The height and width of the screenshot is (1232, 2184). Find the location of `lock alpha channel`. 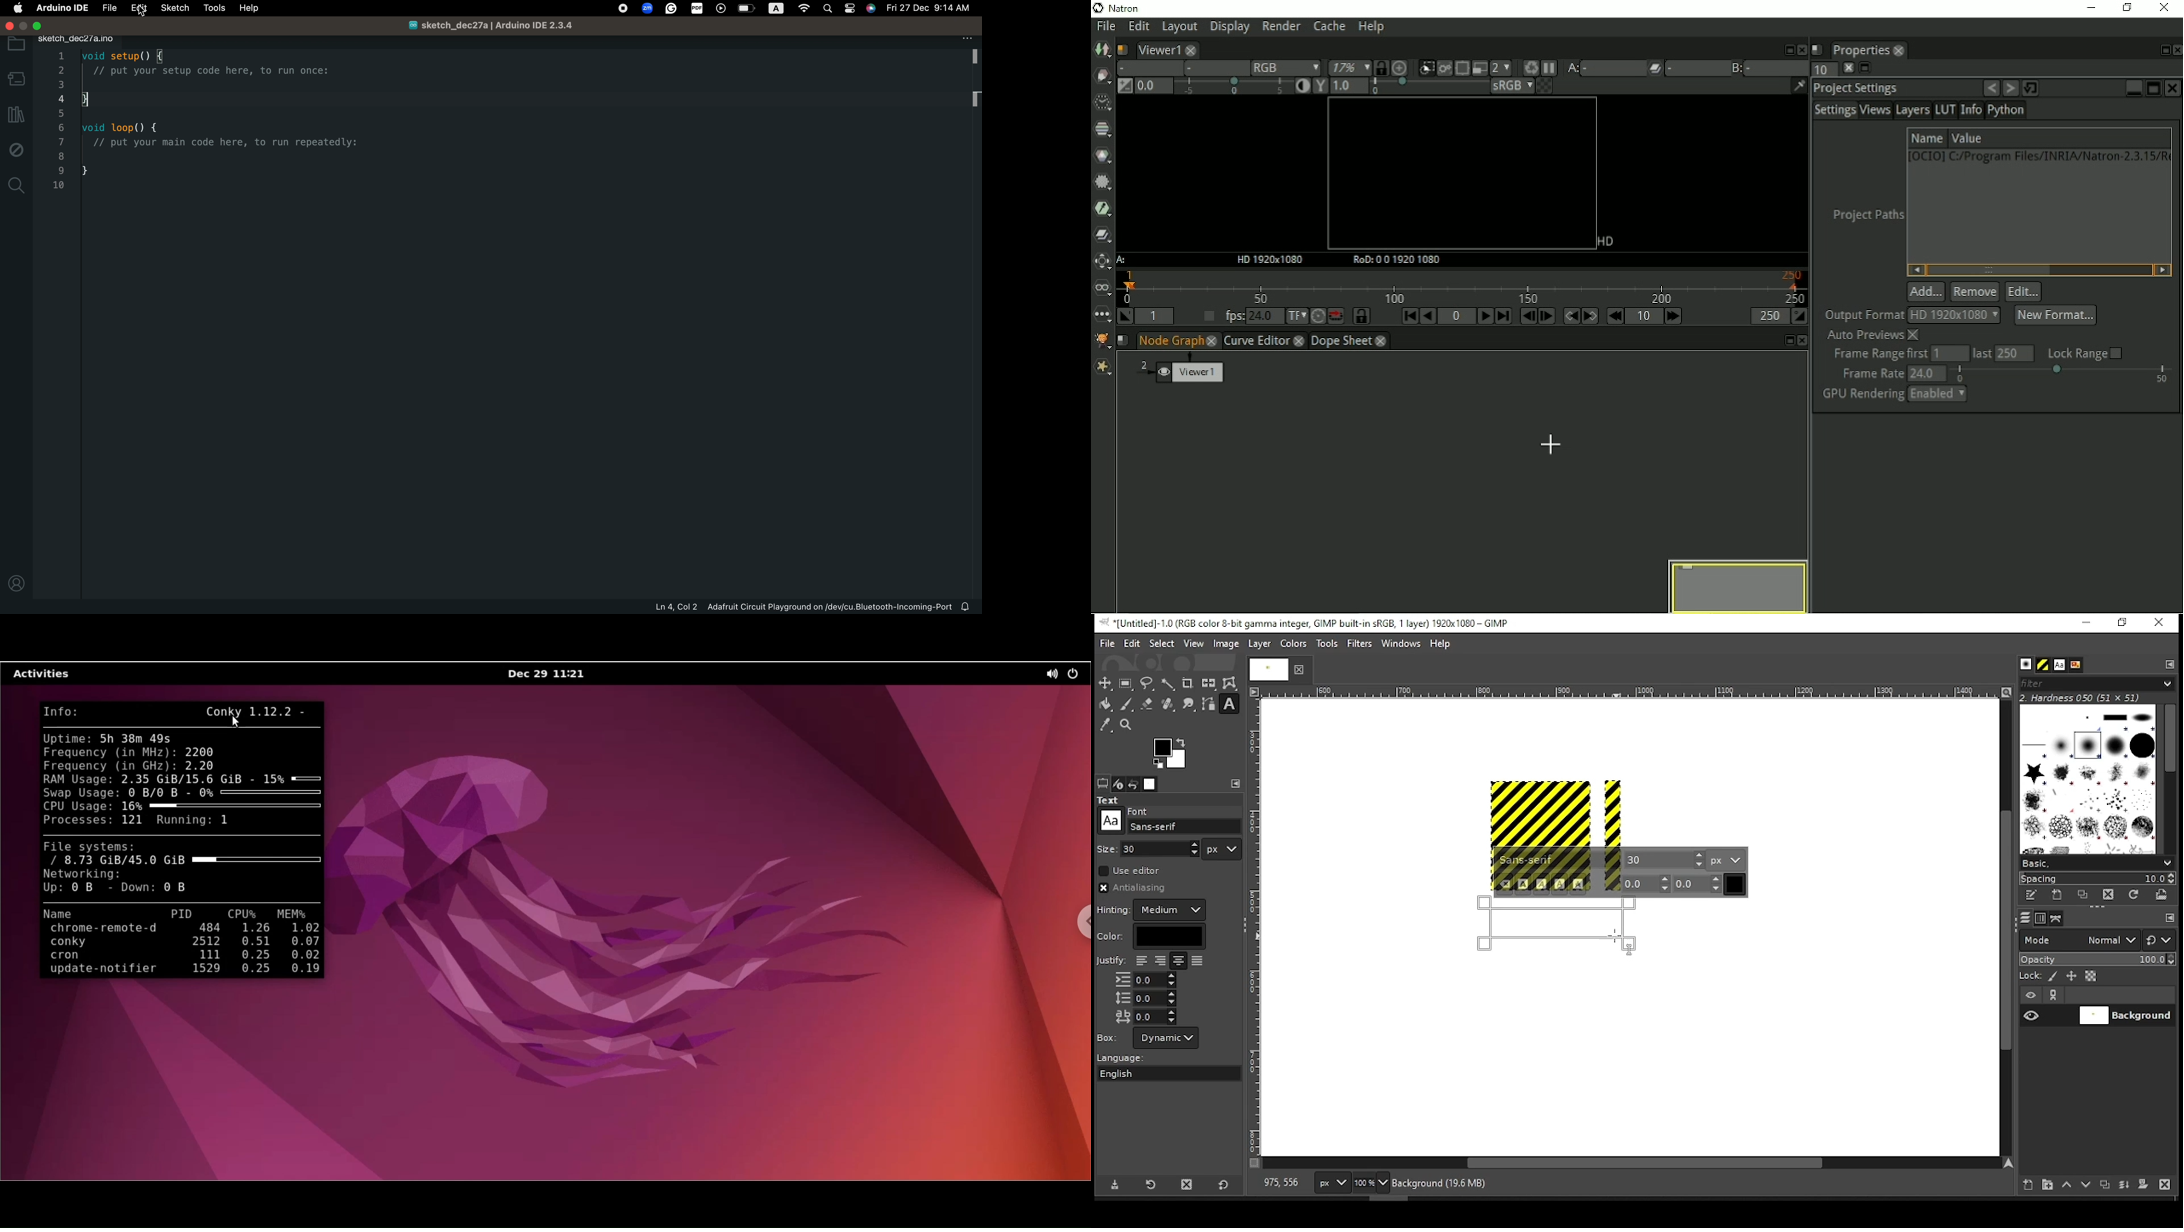

lock alpha channel is located at coordinates (2090, 976).